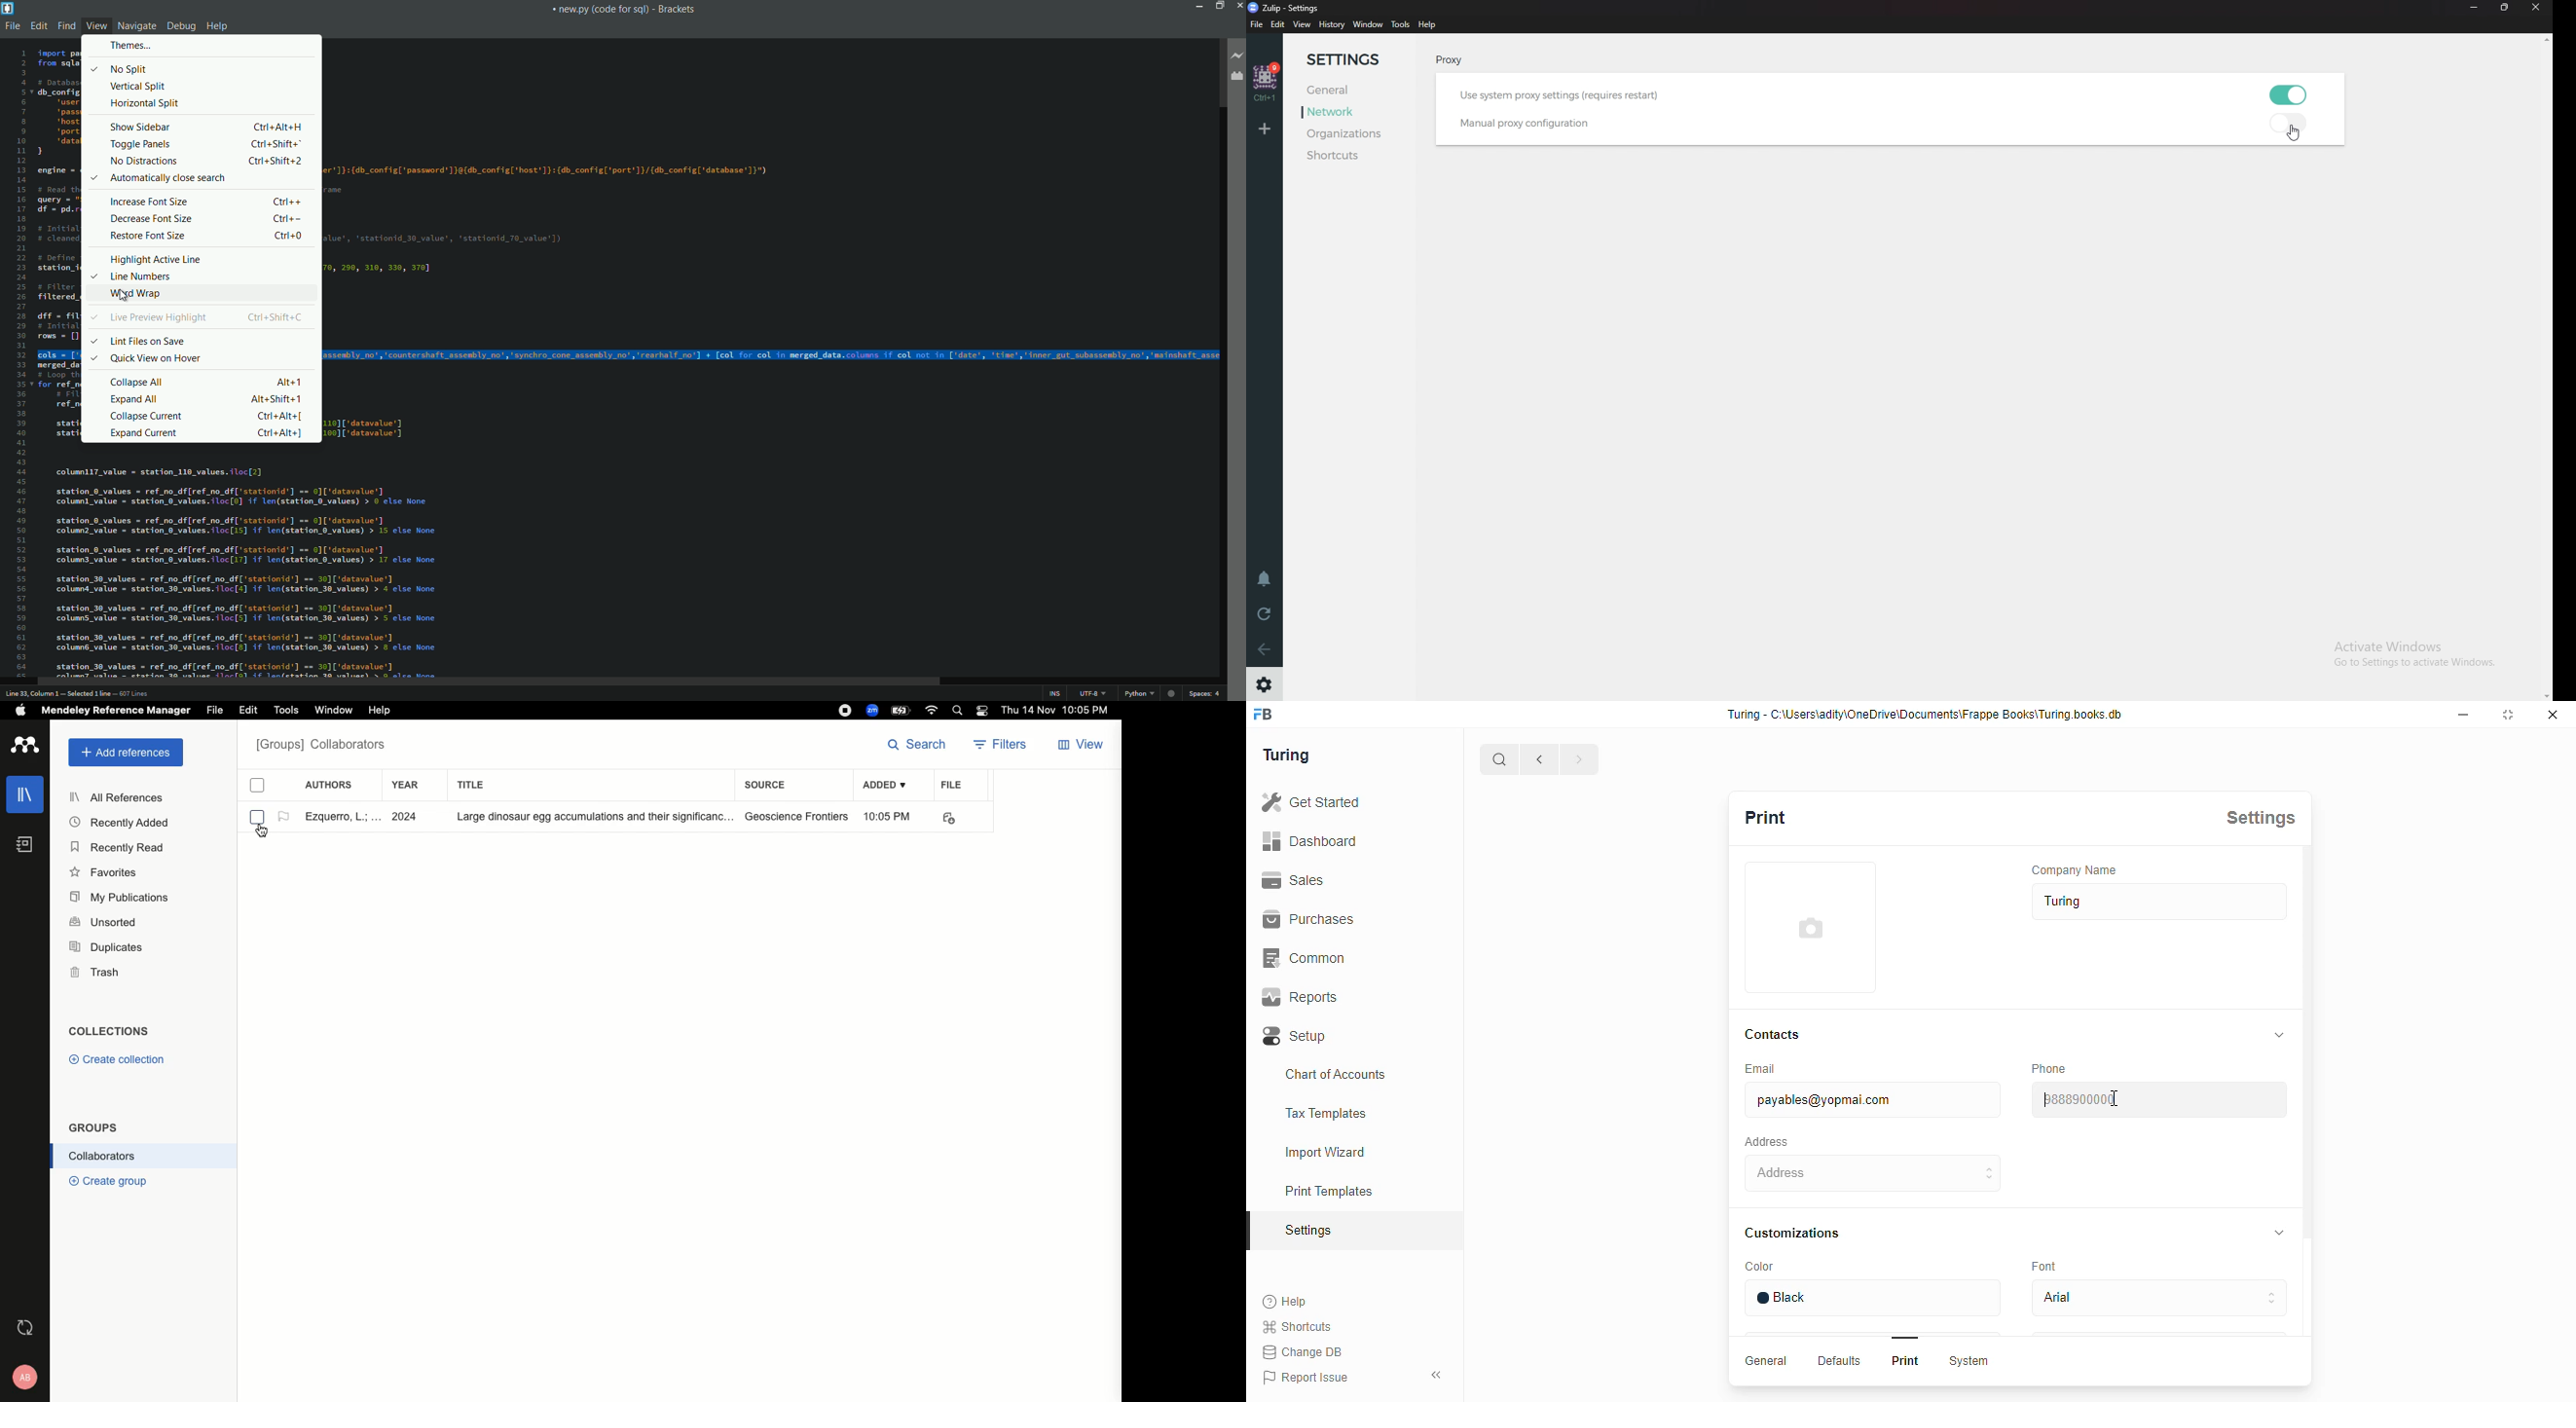 This screenshot has height=1428, width=2576. Describe the element at coordinates (2511, 715) in the screenshot. I see `maximise` at that location.